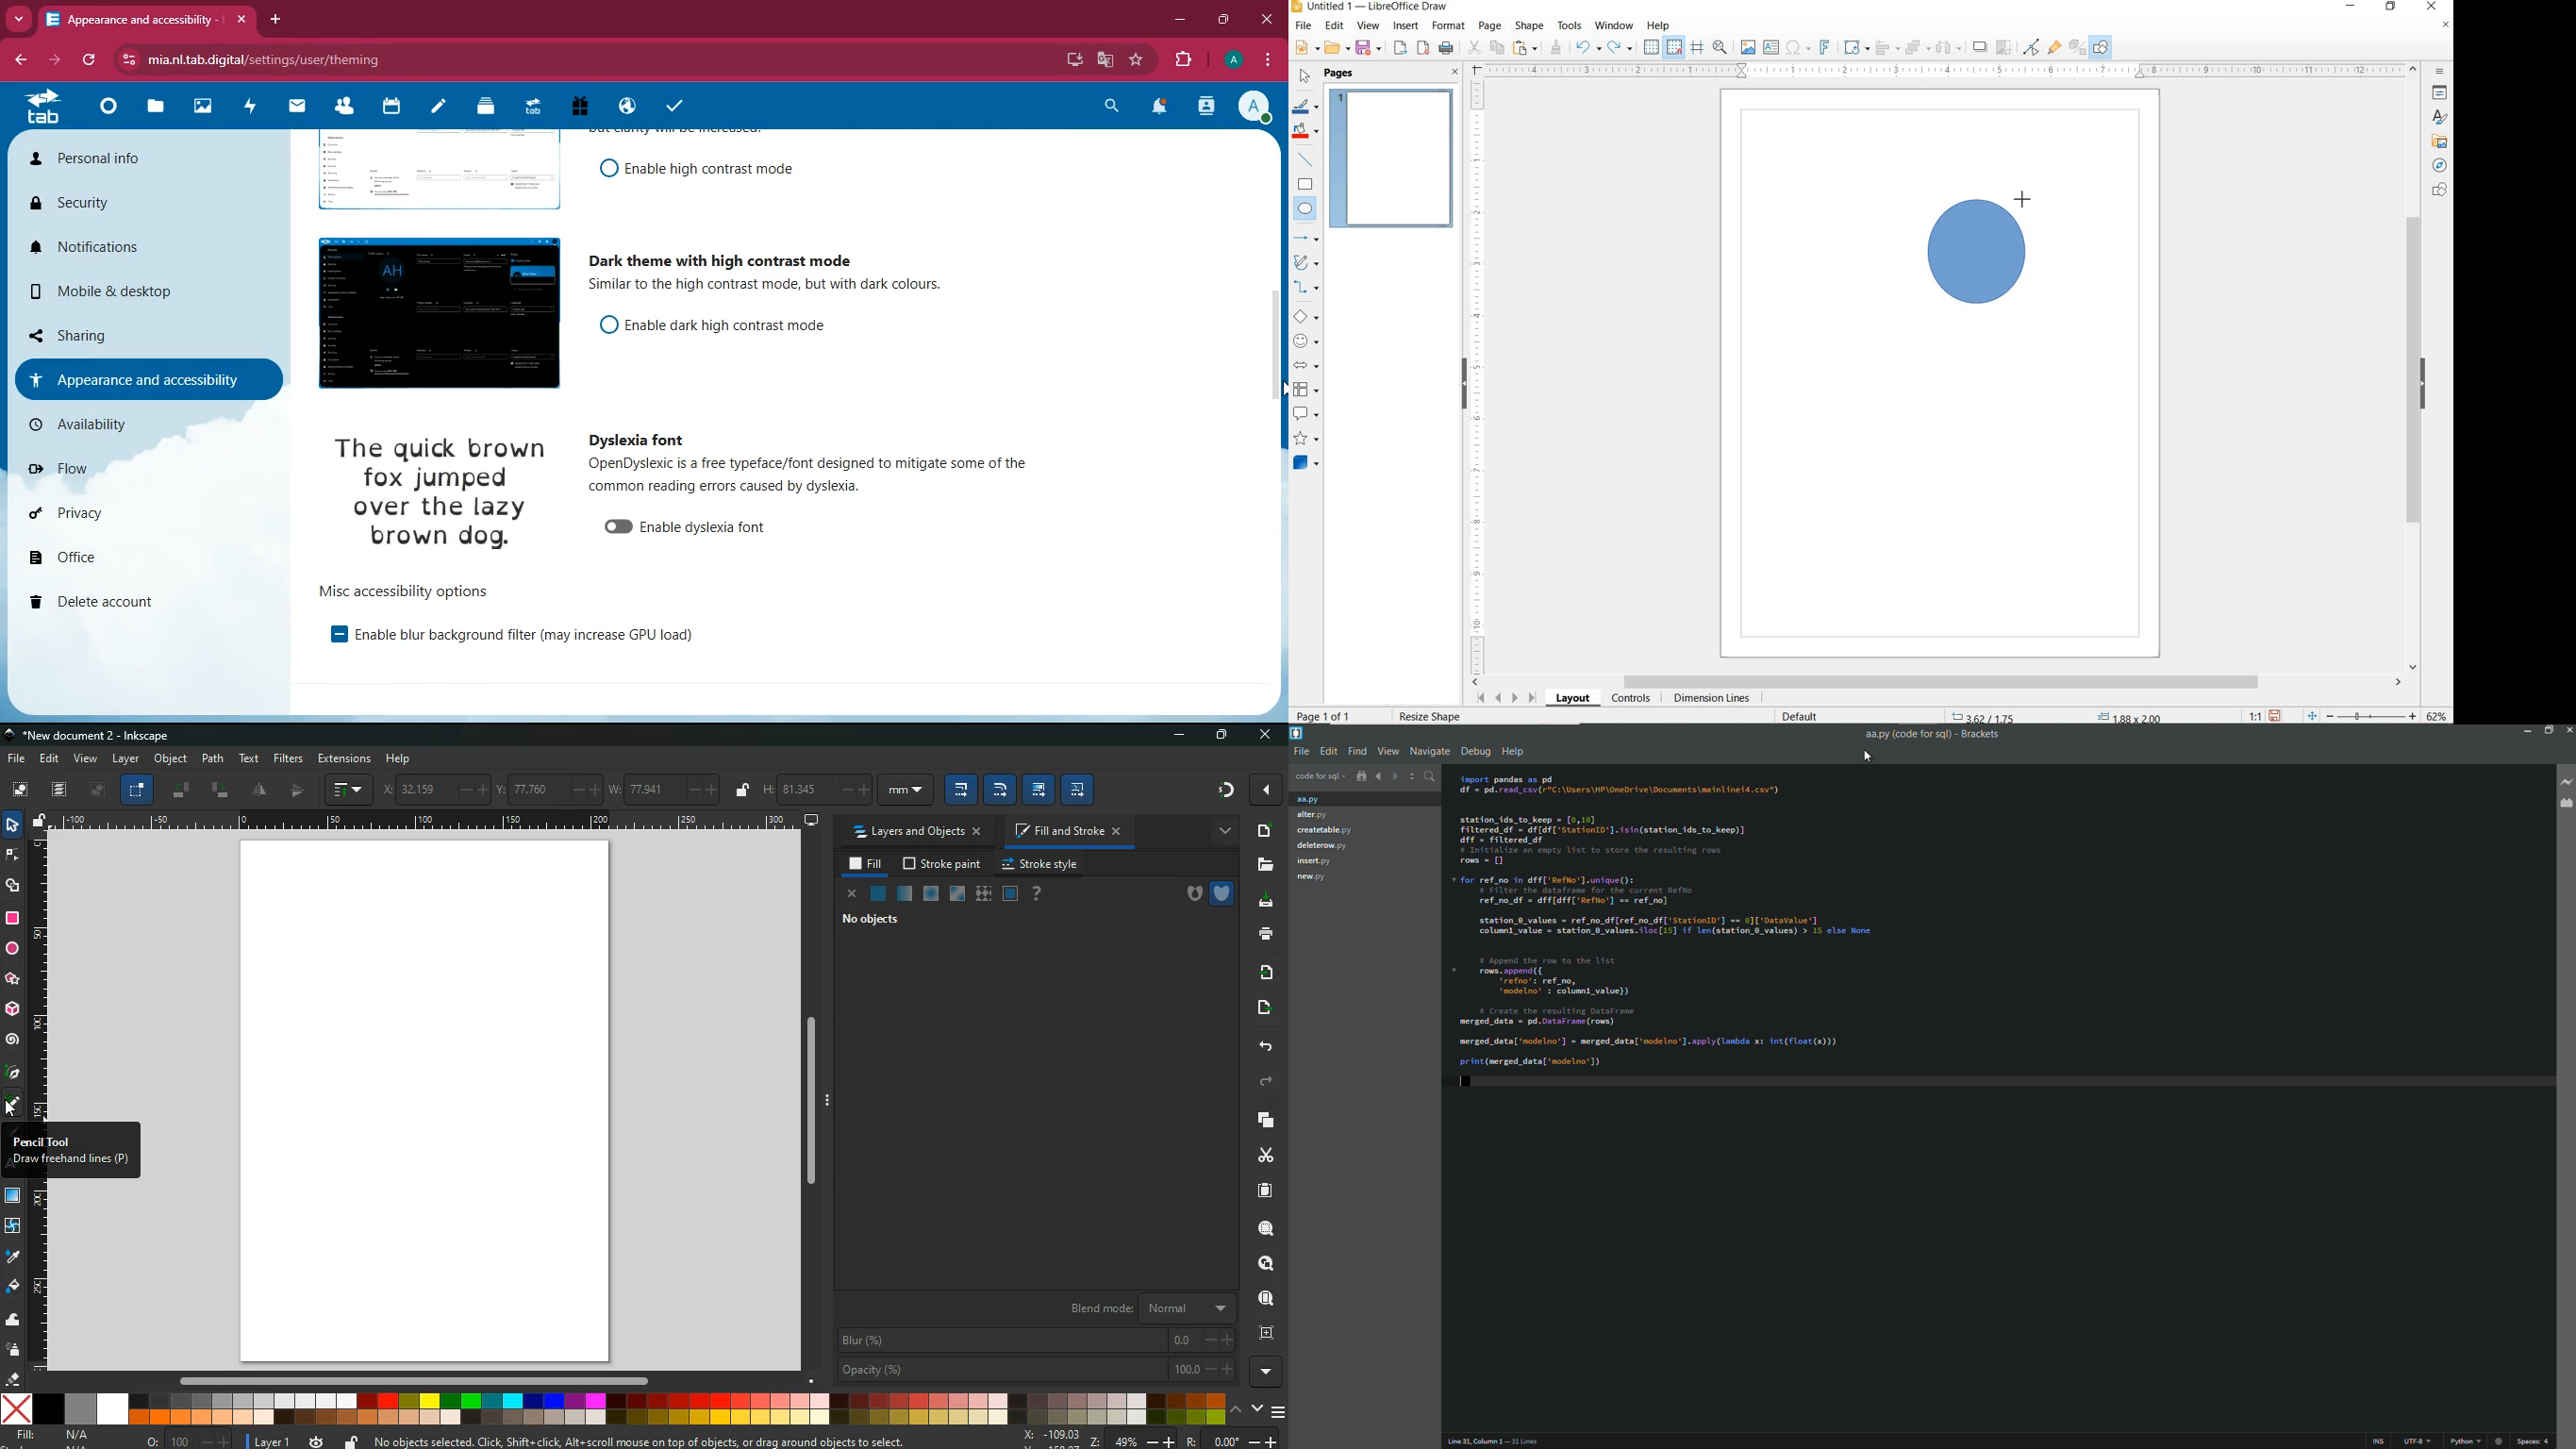 The image size is (2576, 1456). What do you see at coordinates (410, 1381) in the screenshot?
I see `` at bounding box center [410, 1381].